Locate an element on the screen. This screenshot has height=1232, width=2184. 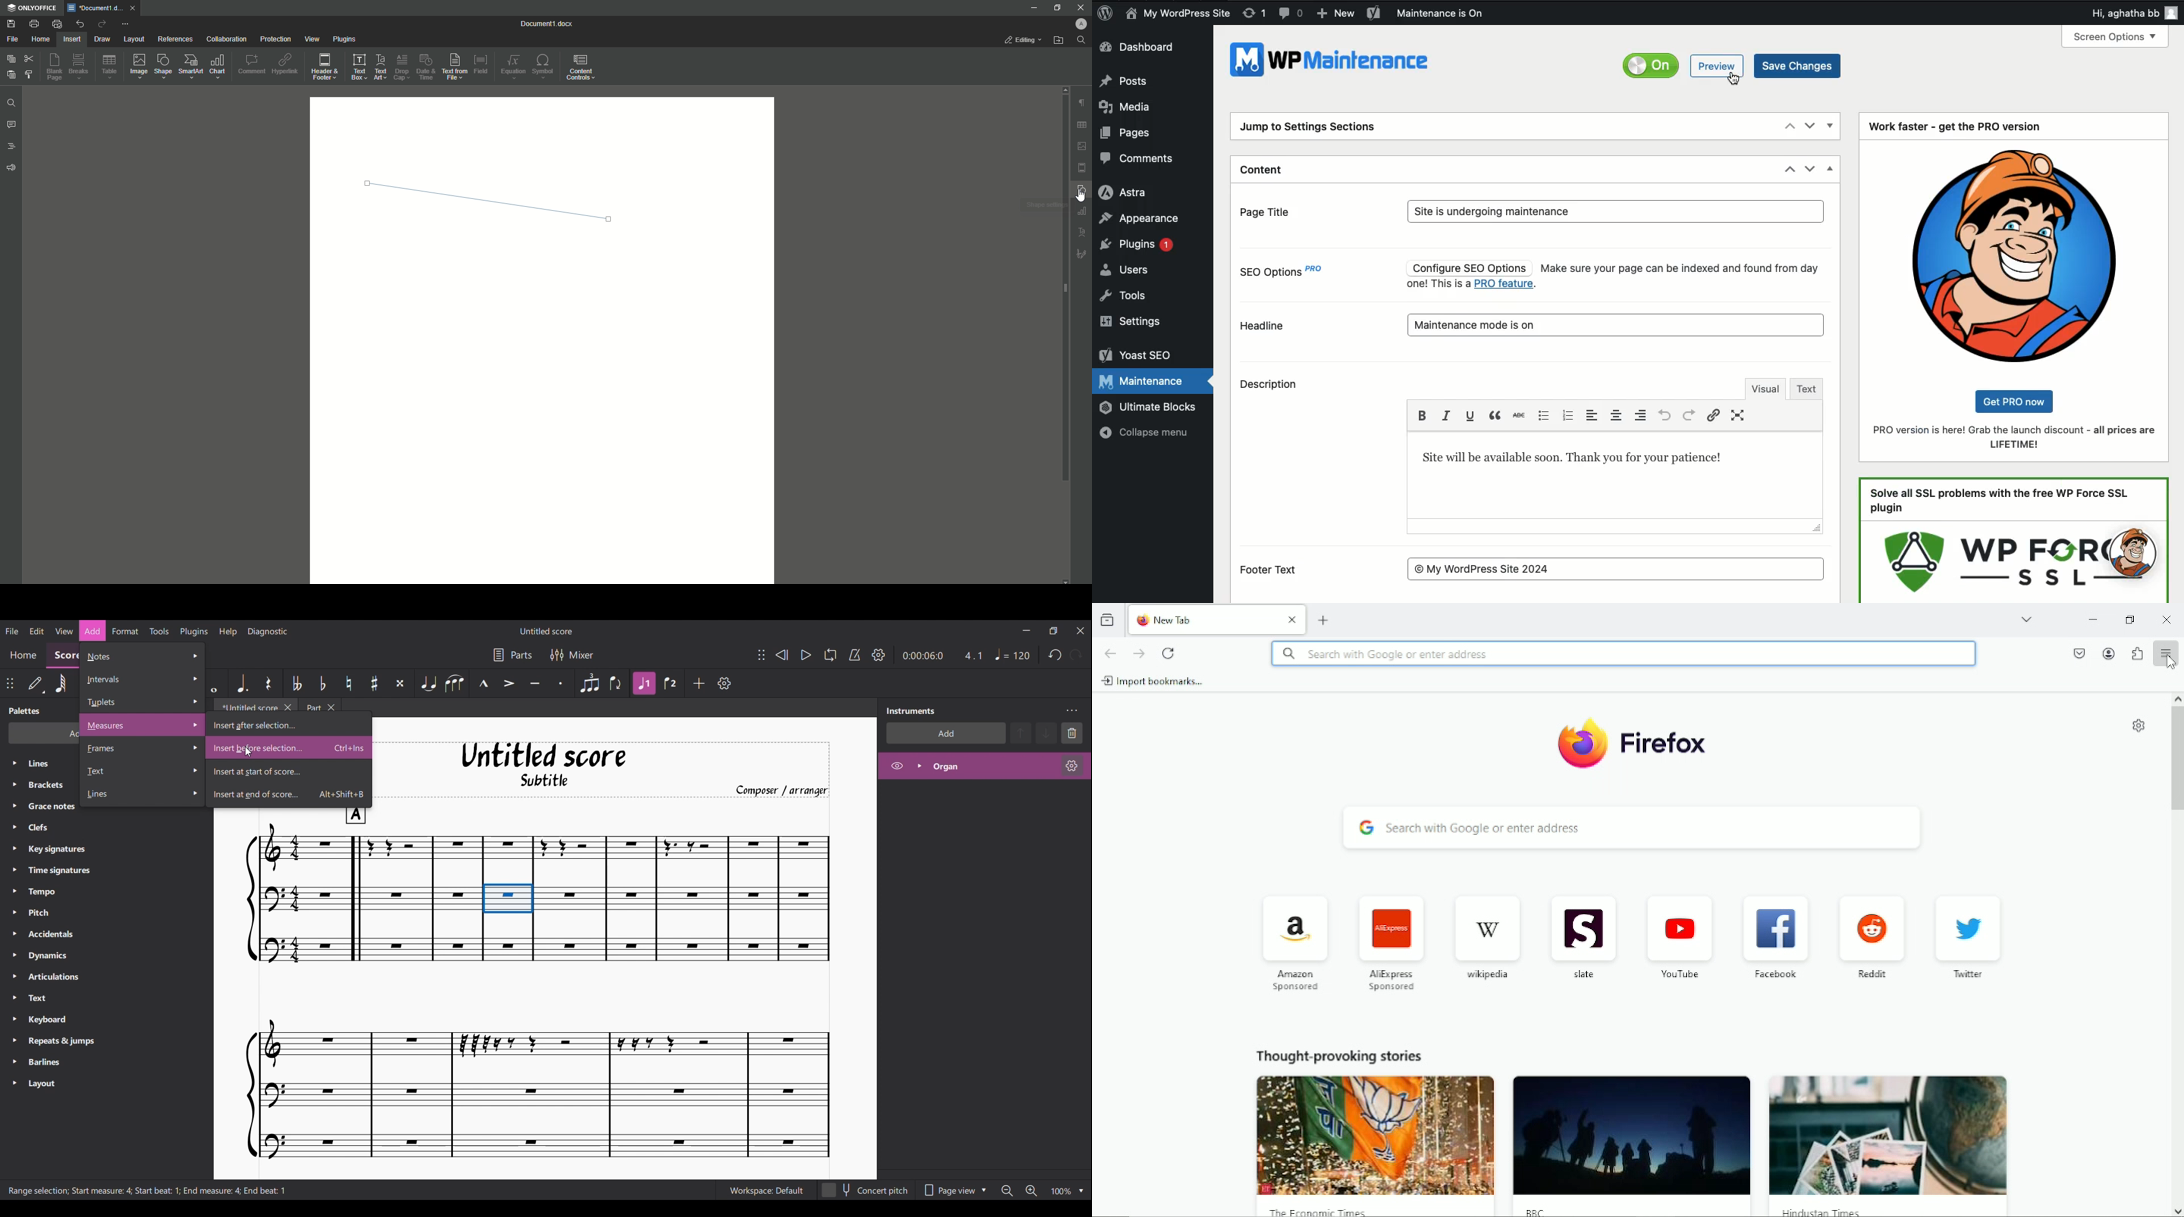
Change position of toolbar attached is located at coordinates (10, 683).